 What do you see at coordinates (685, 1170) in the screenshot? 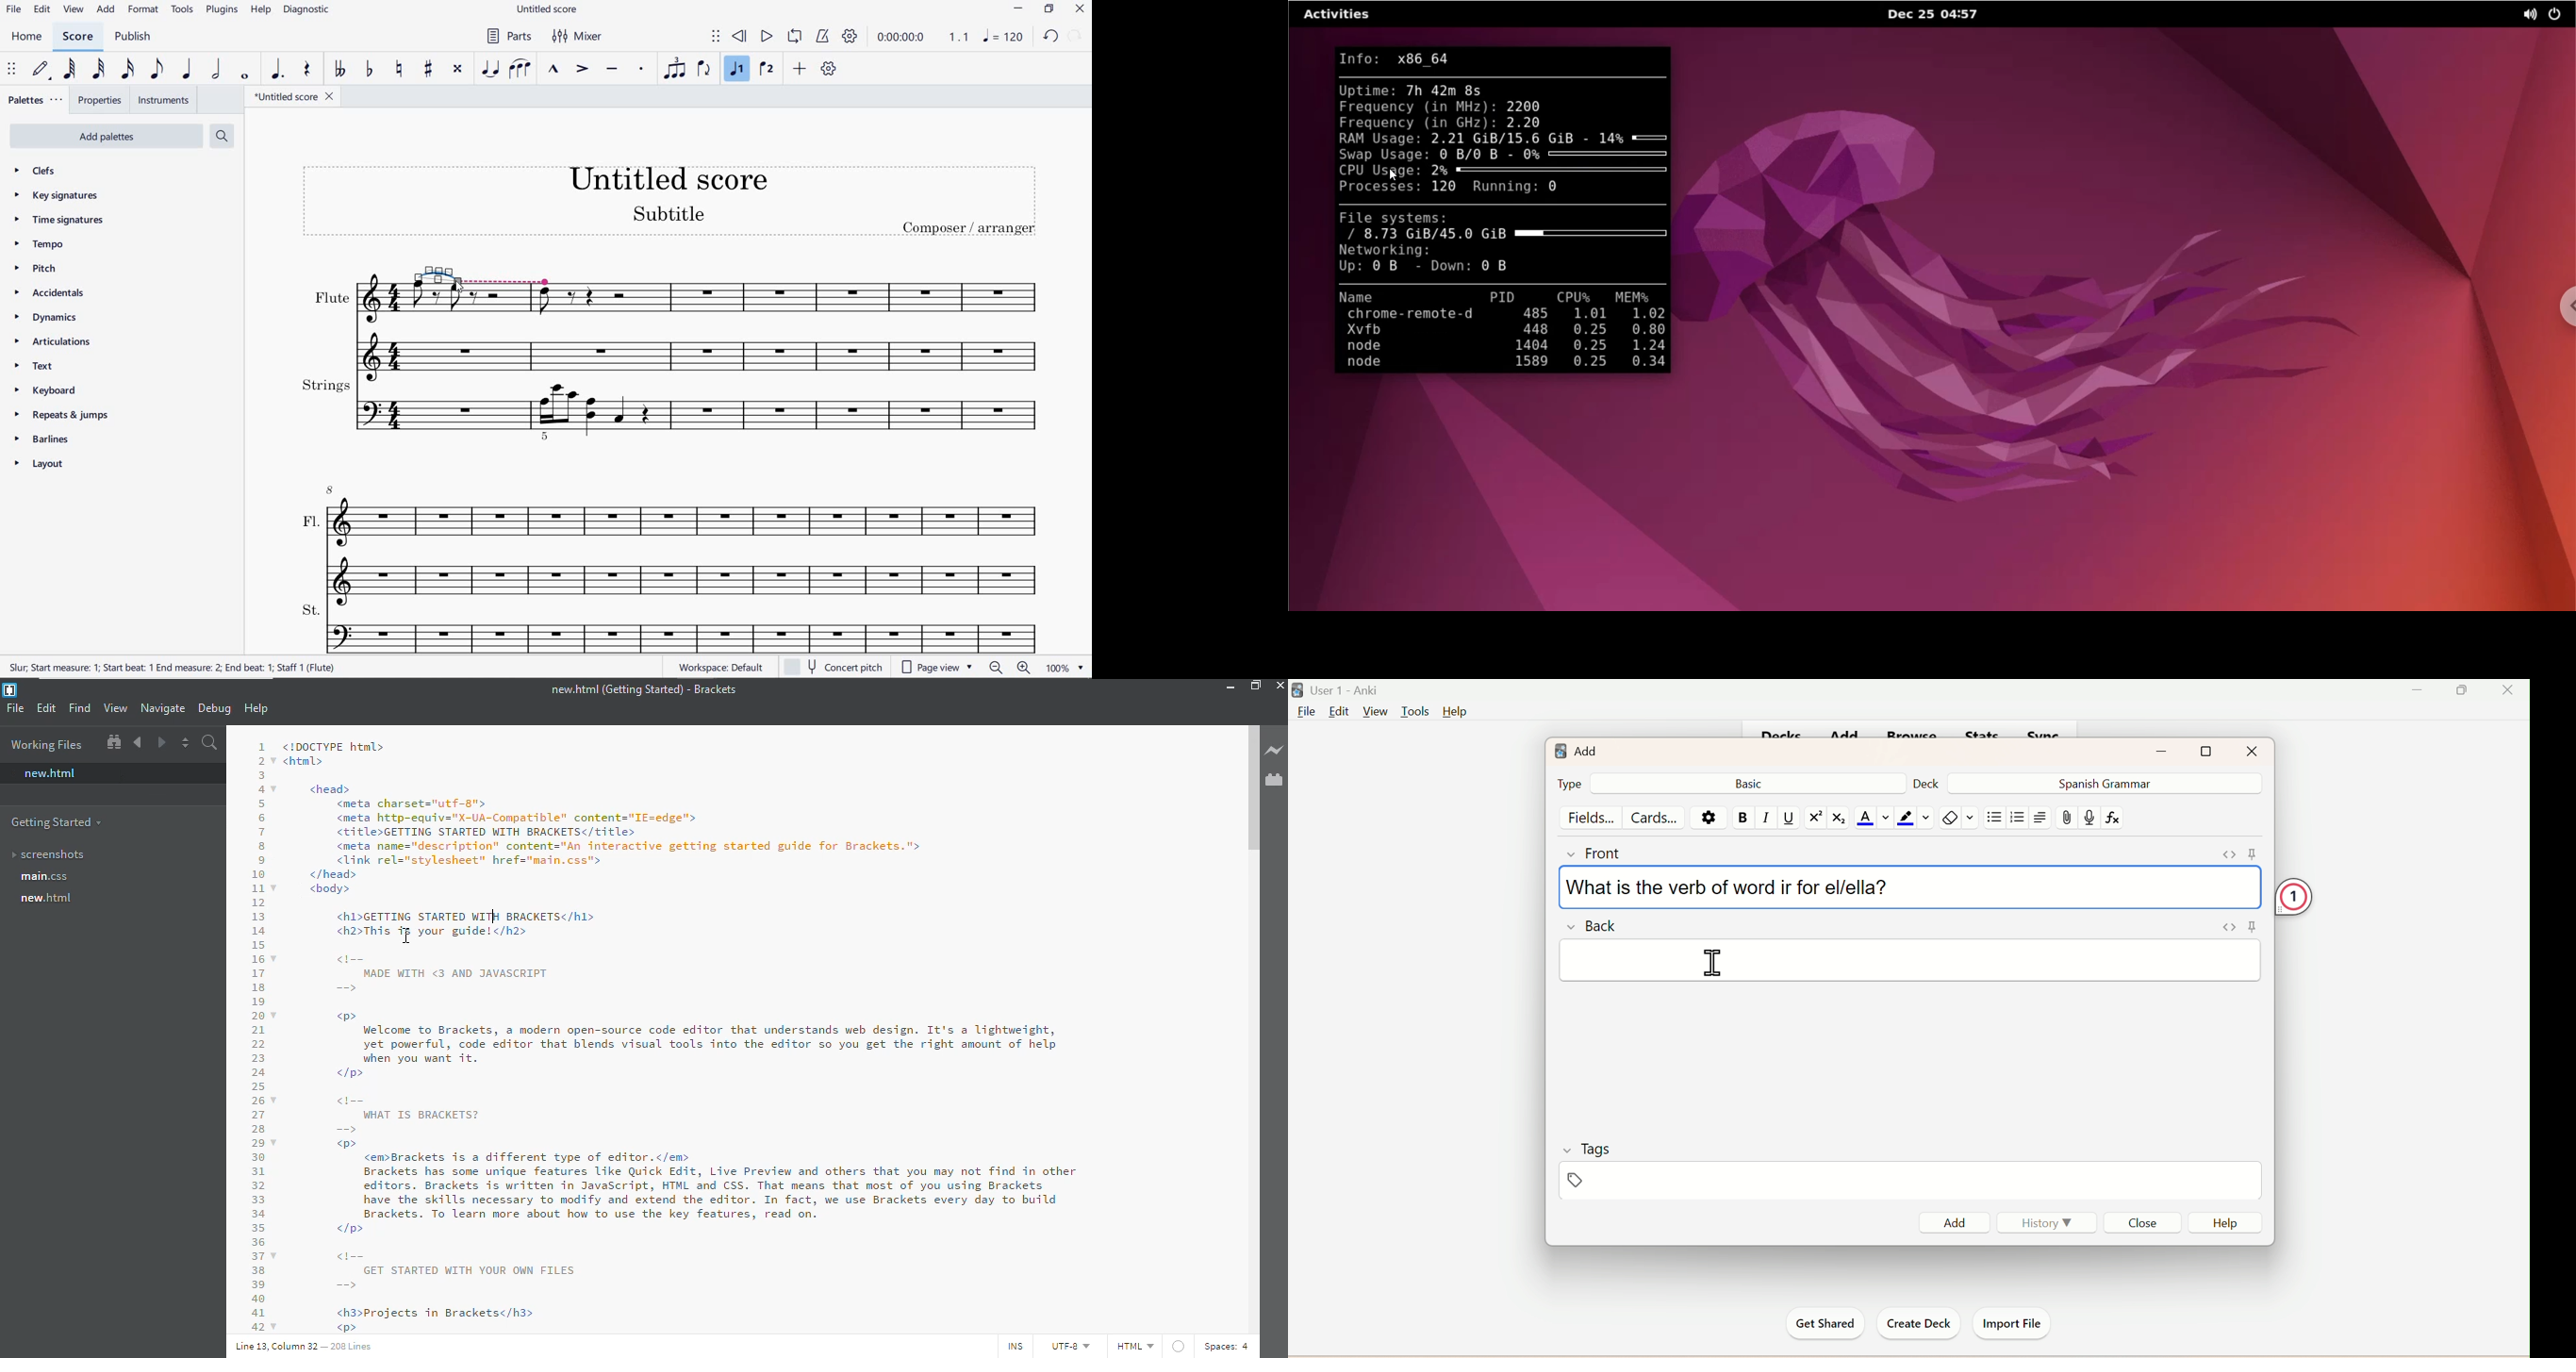
I see `<>
Welcome to Brackets, a modern open-source code editor that understands web design. It's a lightweight,
yet powerful, code editor that blends visual tools into the editor so you get the right amount of help
when you want it.
</p>
"WHAT Is BRACKETS?
=
w®>
<emBrackets is a different type of editor.</em>
Brackets has some unique features like Quick Edit, Live Preview and others that you may not find in other
editors. Brackets is written in JavaScript, HTML and CSS. That means that most of you using Brackets
have the skills necessary to modify and extend the editor. In fact, we use Brackets every day to build
Brackets. To learn more about how to use the key features, read on.
</p>
"GET STARTED WITH YOUR OWN FILES
<h3>Projects in Brackets</h3>
pe` at bounding box center [685, 1170].